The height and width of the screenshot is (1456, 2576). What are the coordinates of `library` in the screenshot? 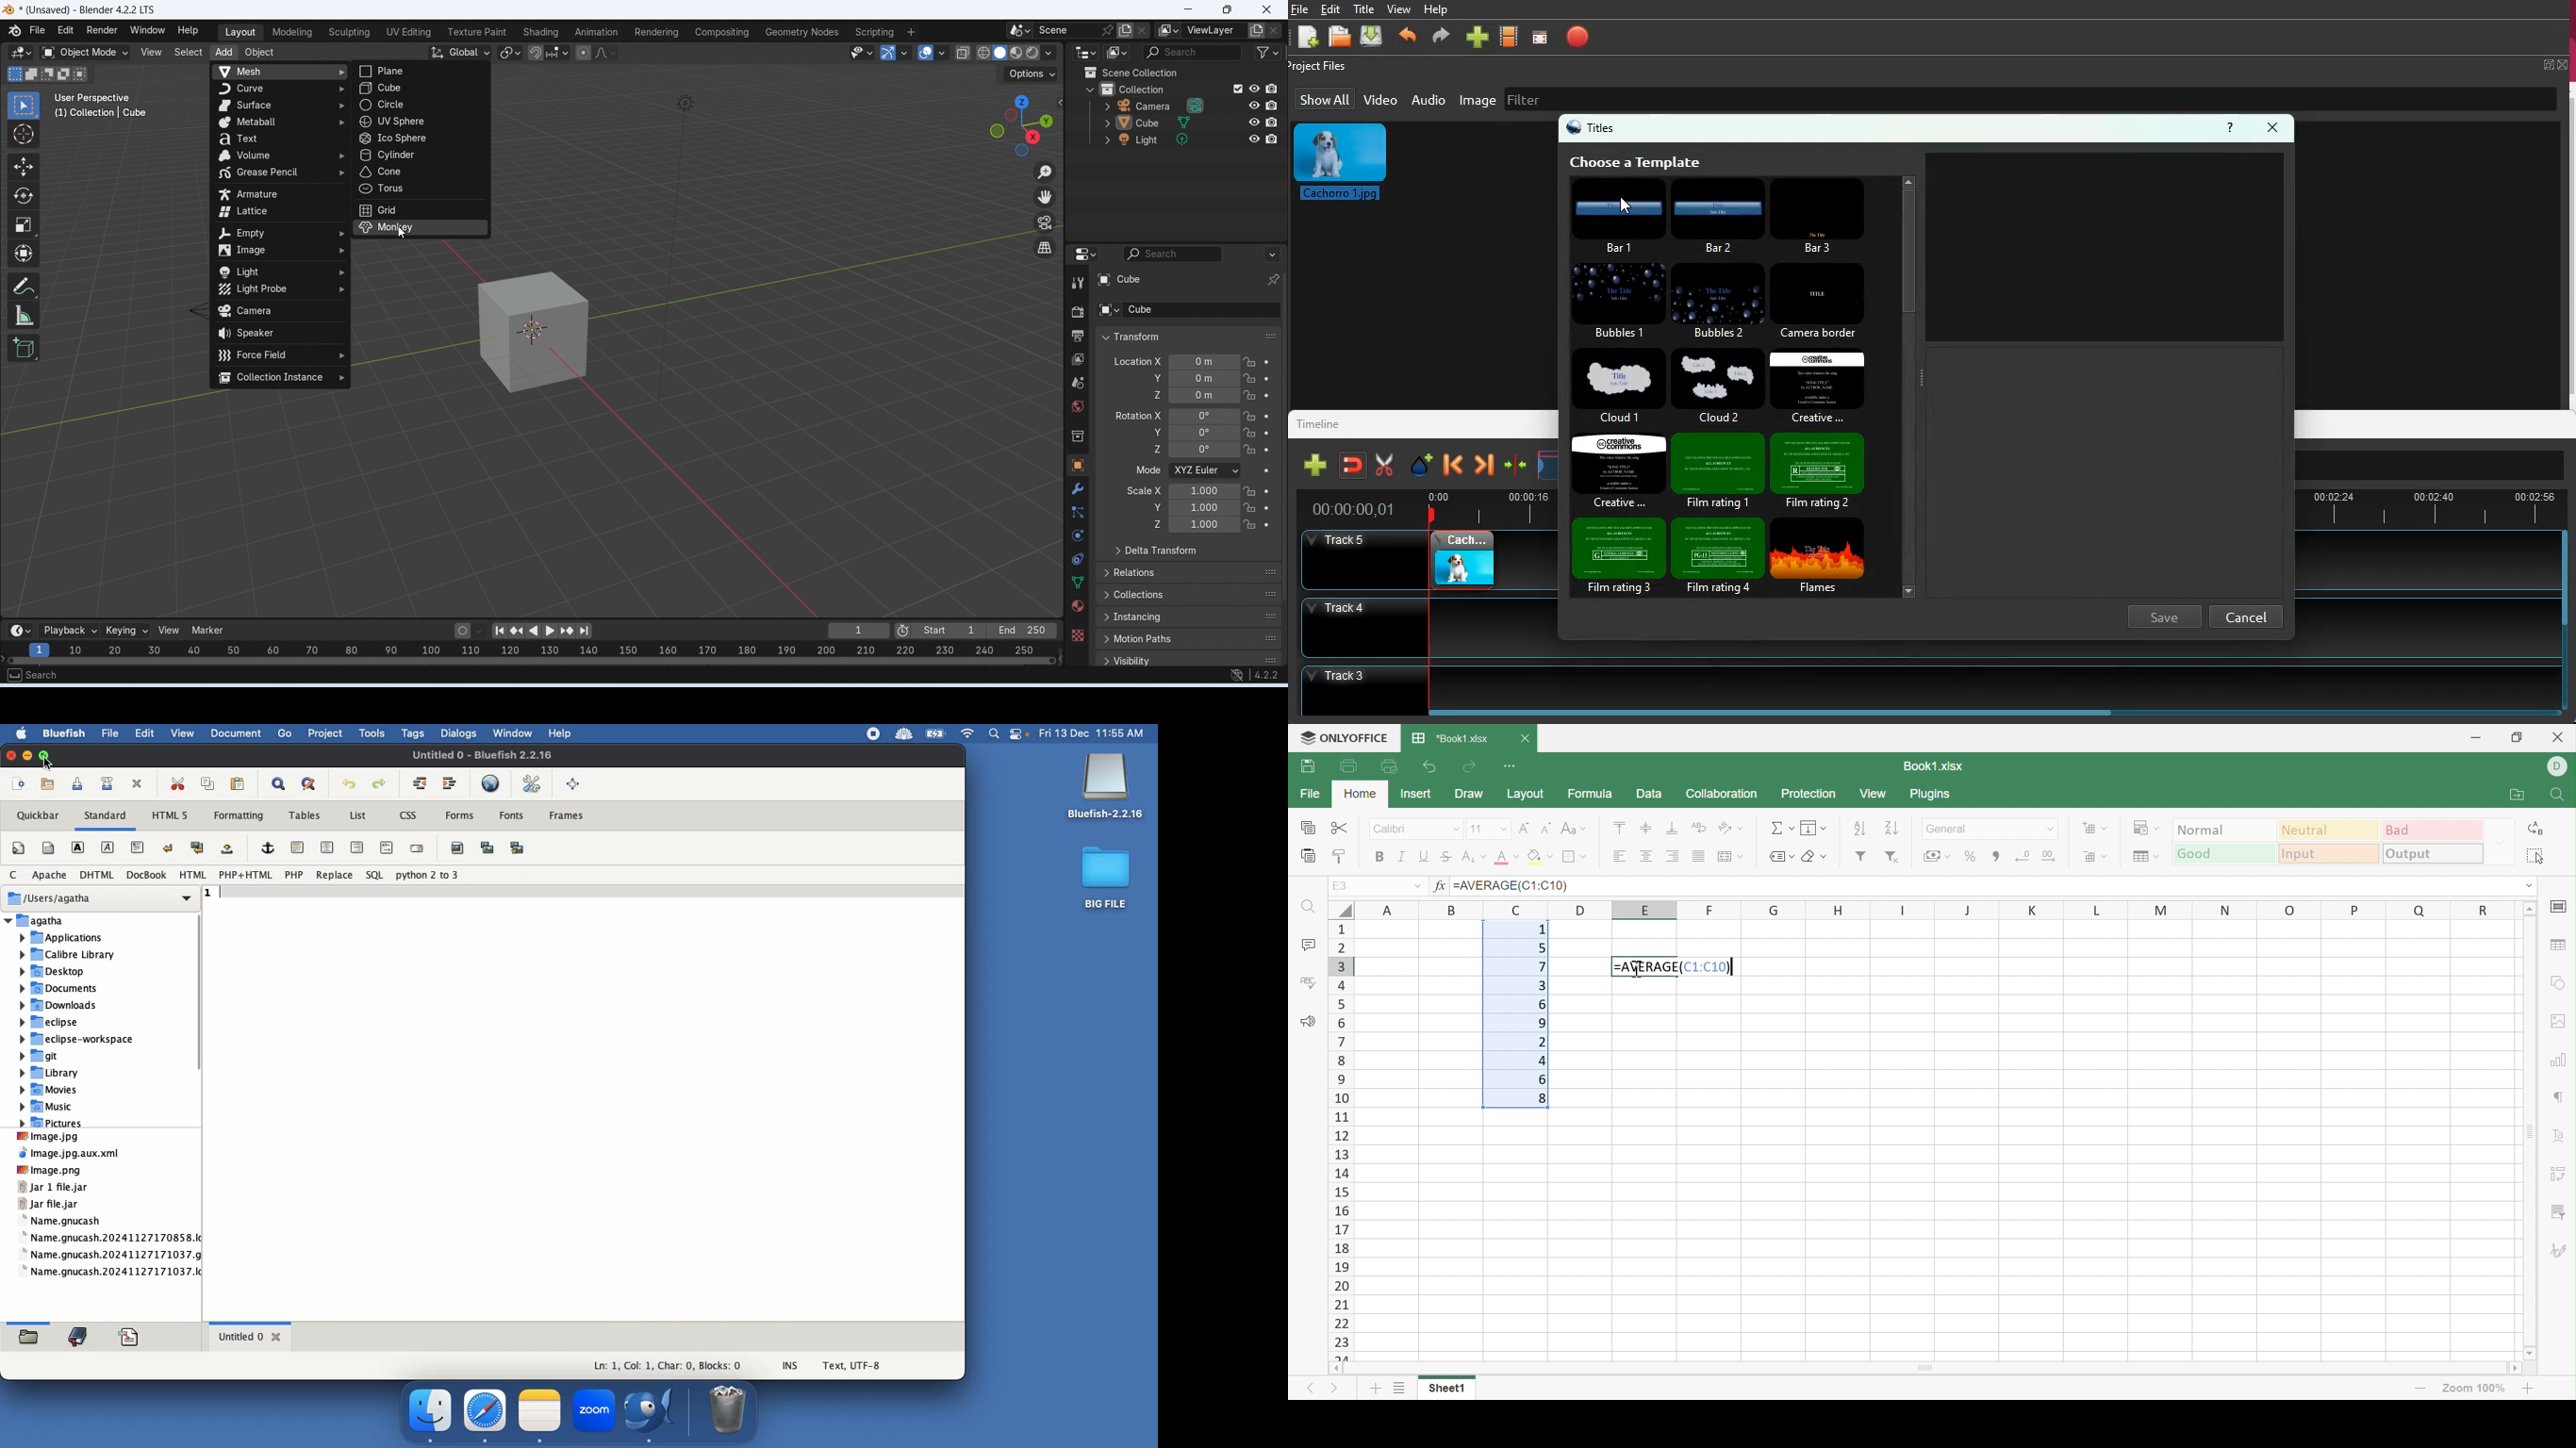 It's located at (83, 1335).